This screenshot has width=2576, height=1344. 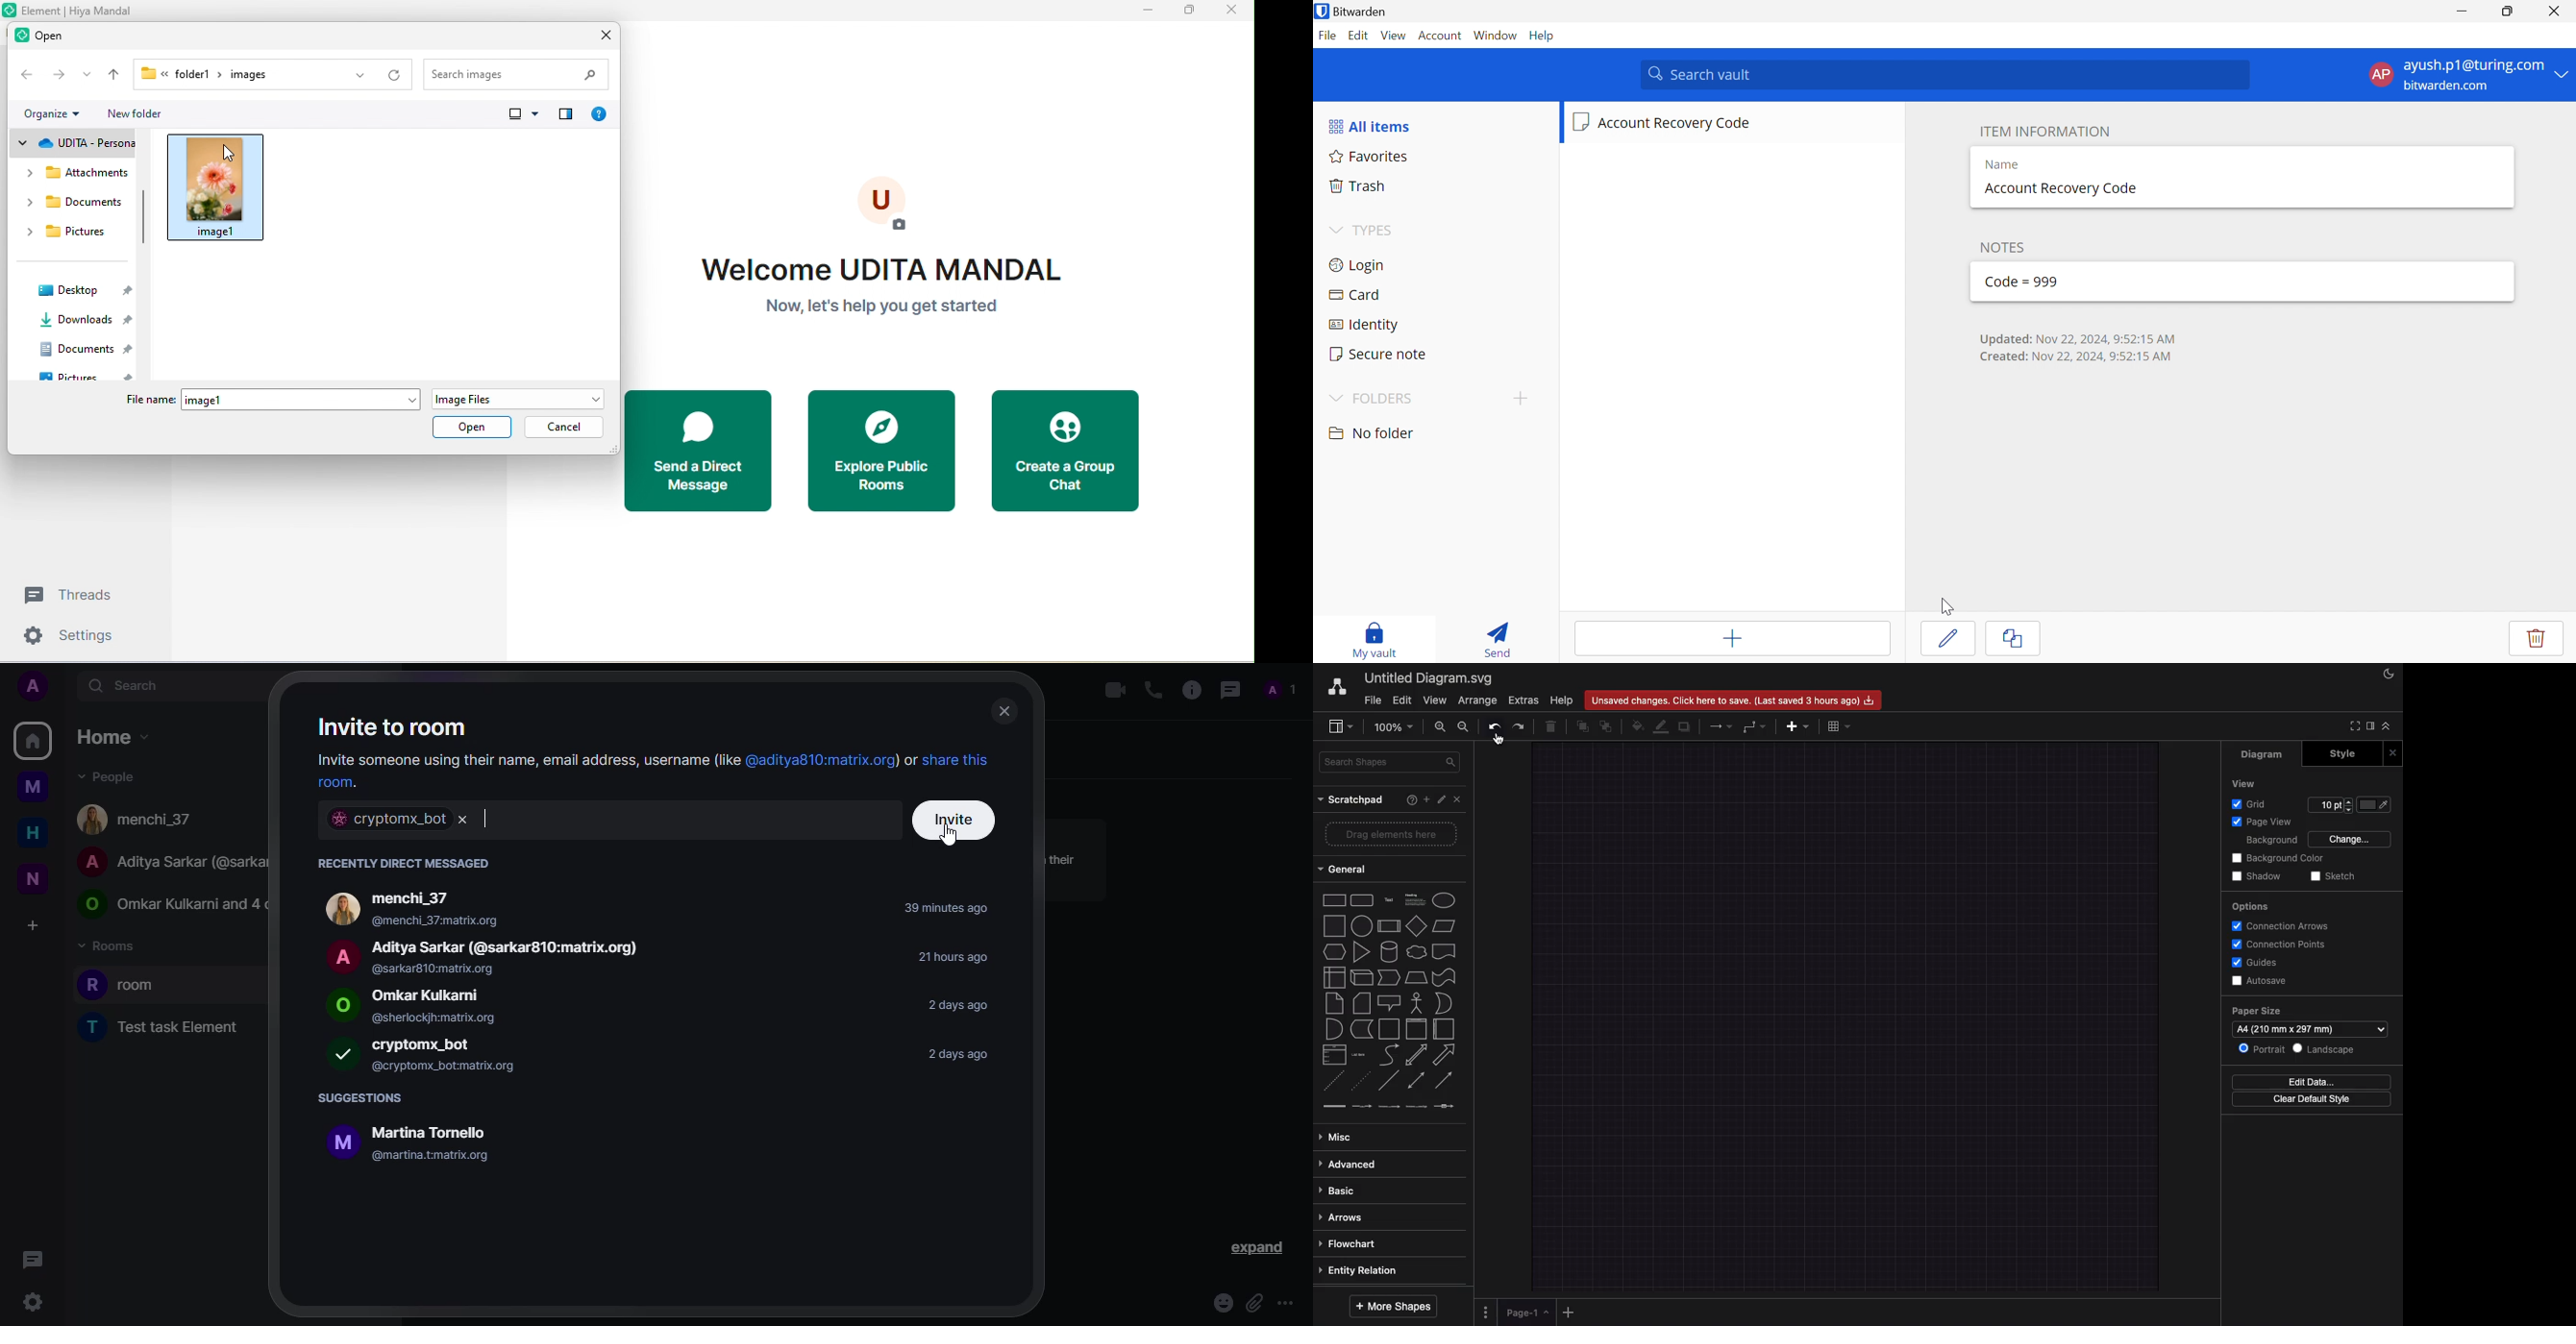 I want to click on Search shapes, so click(x=1392, y=763).